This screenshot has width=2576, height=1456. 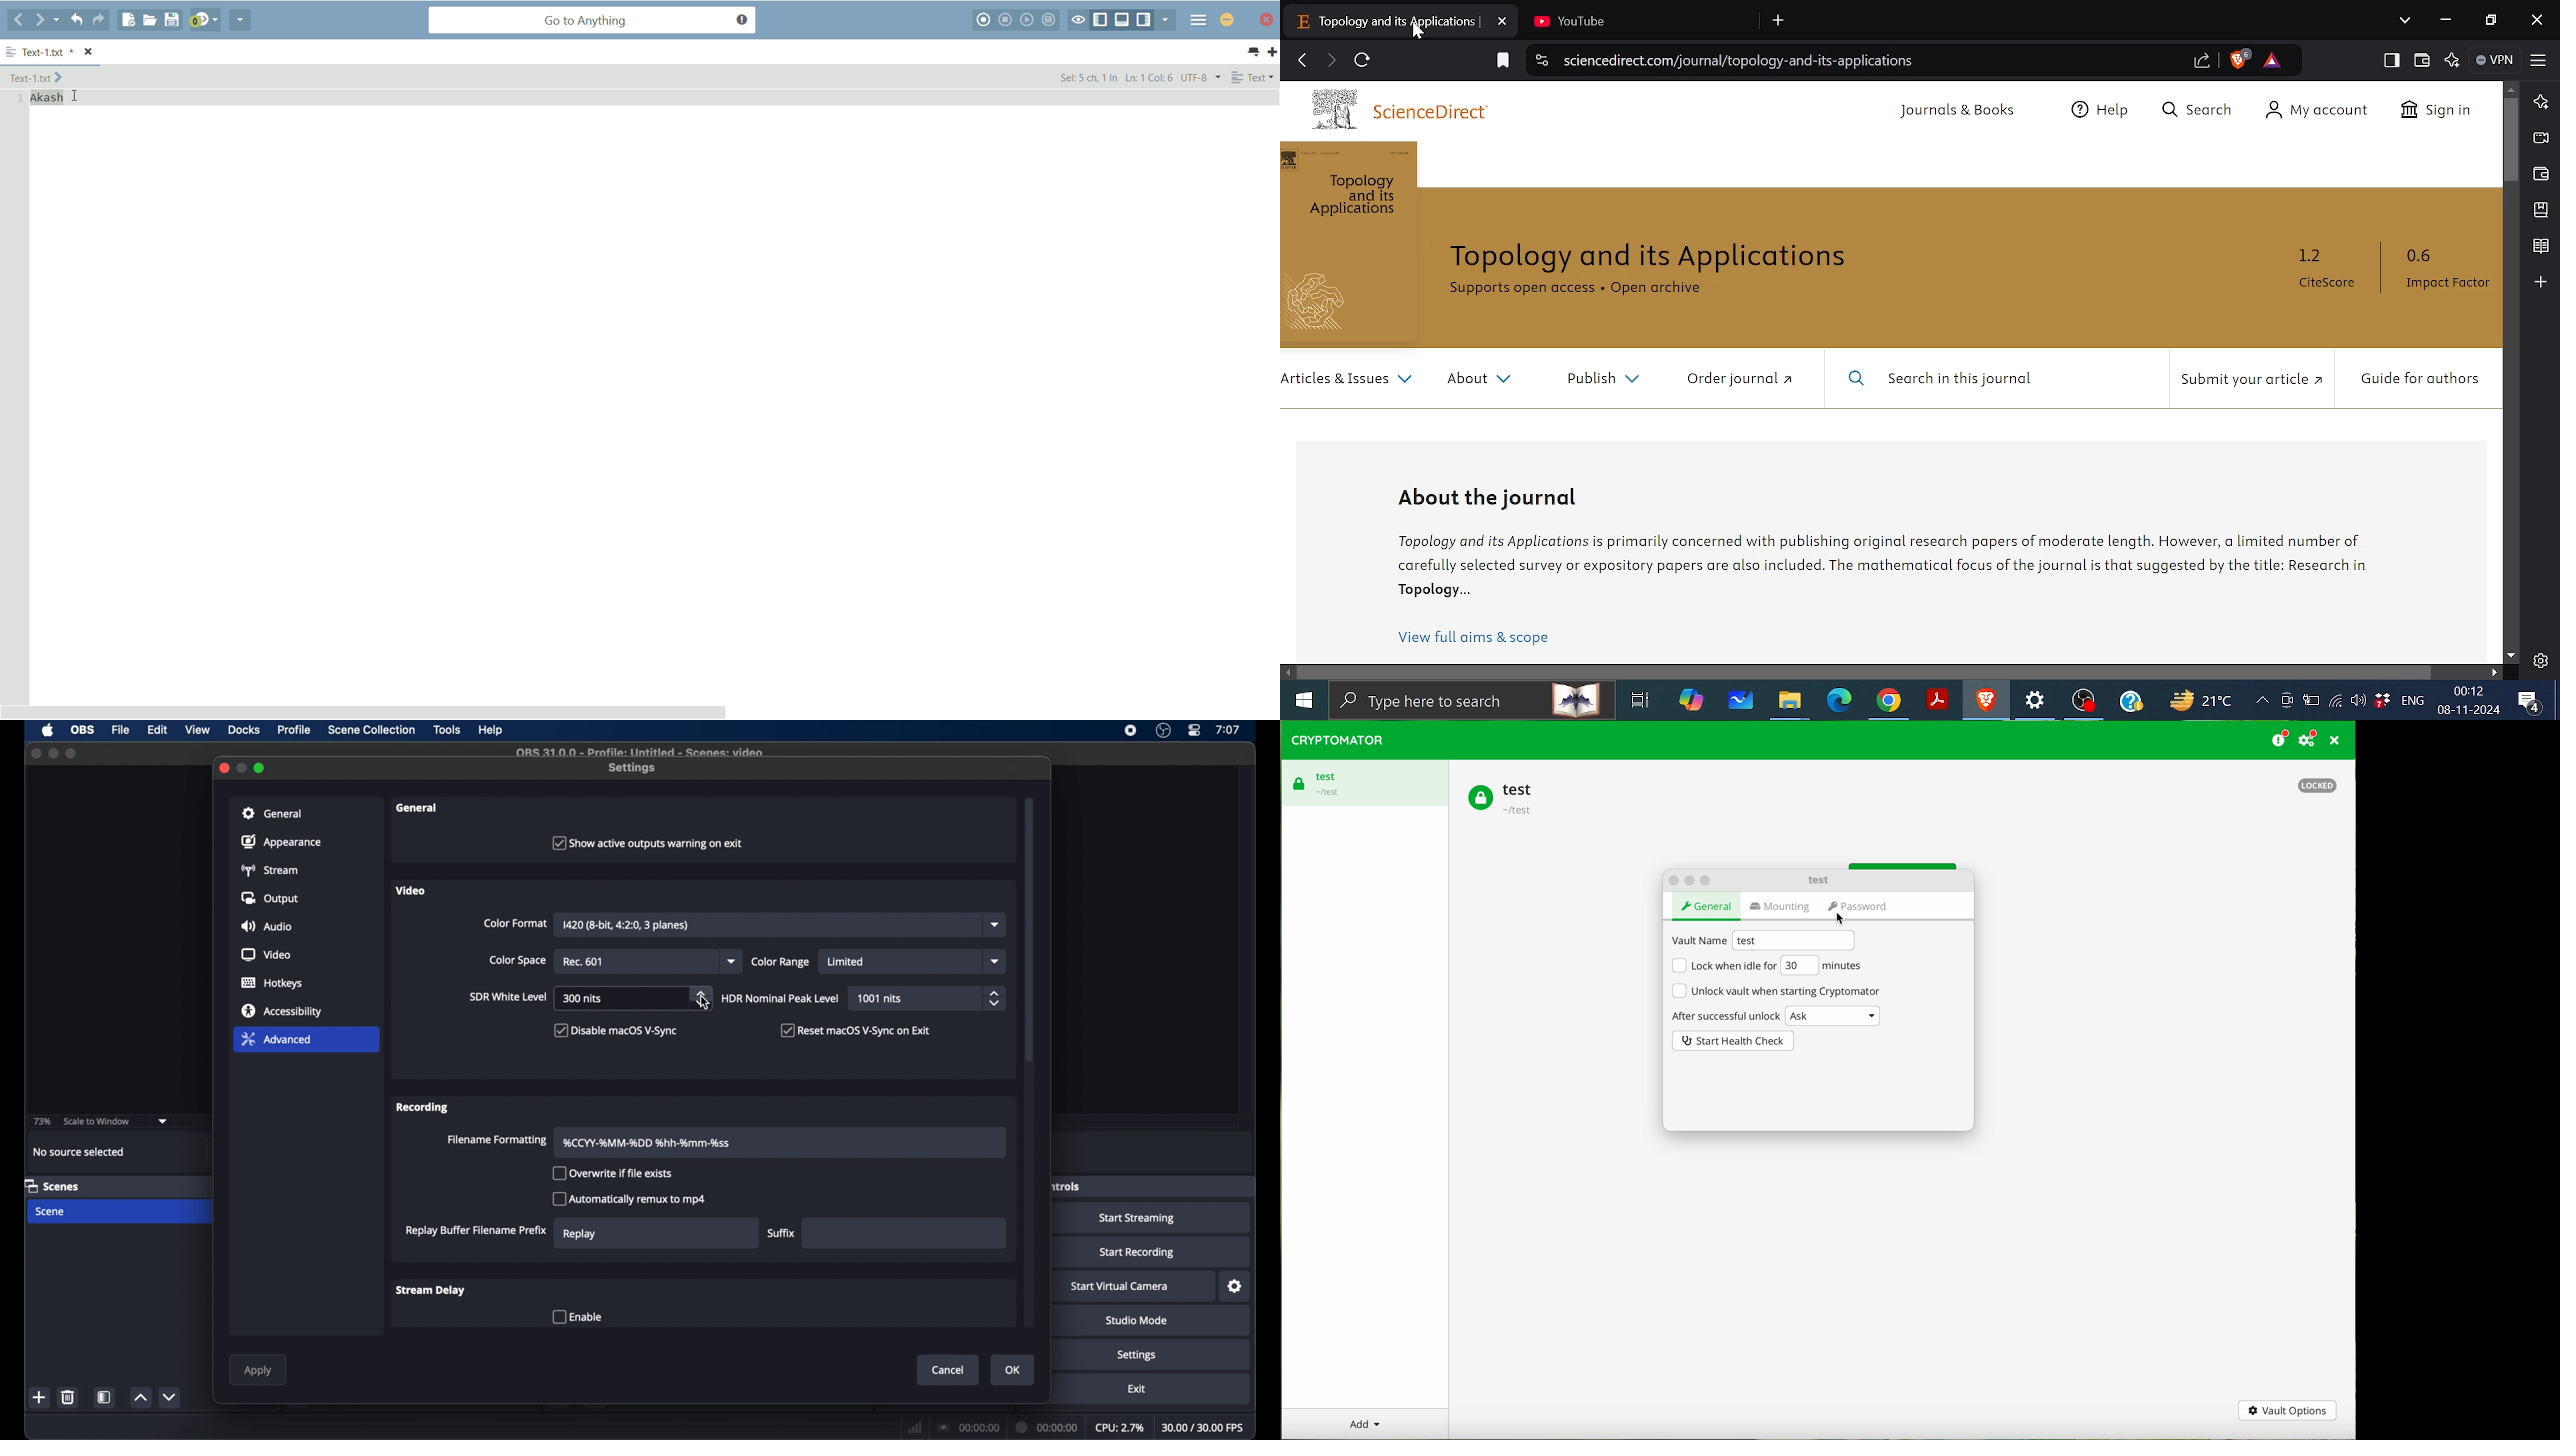 I want to click on Microsoft edge, so click(x=1840, y=701).